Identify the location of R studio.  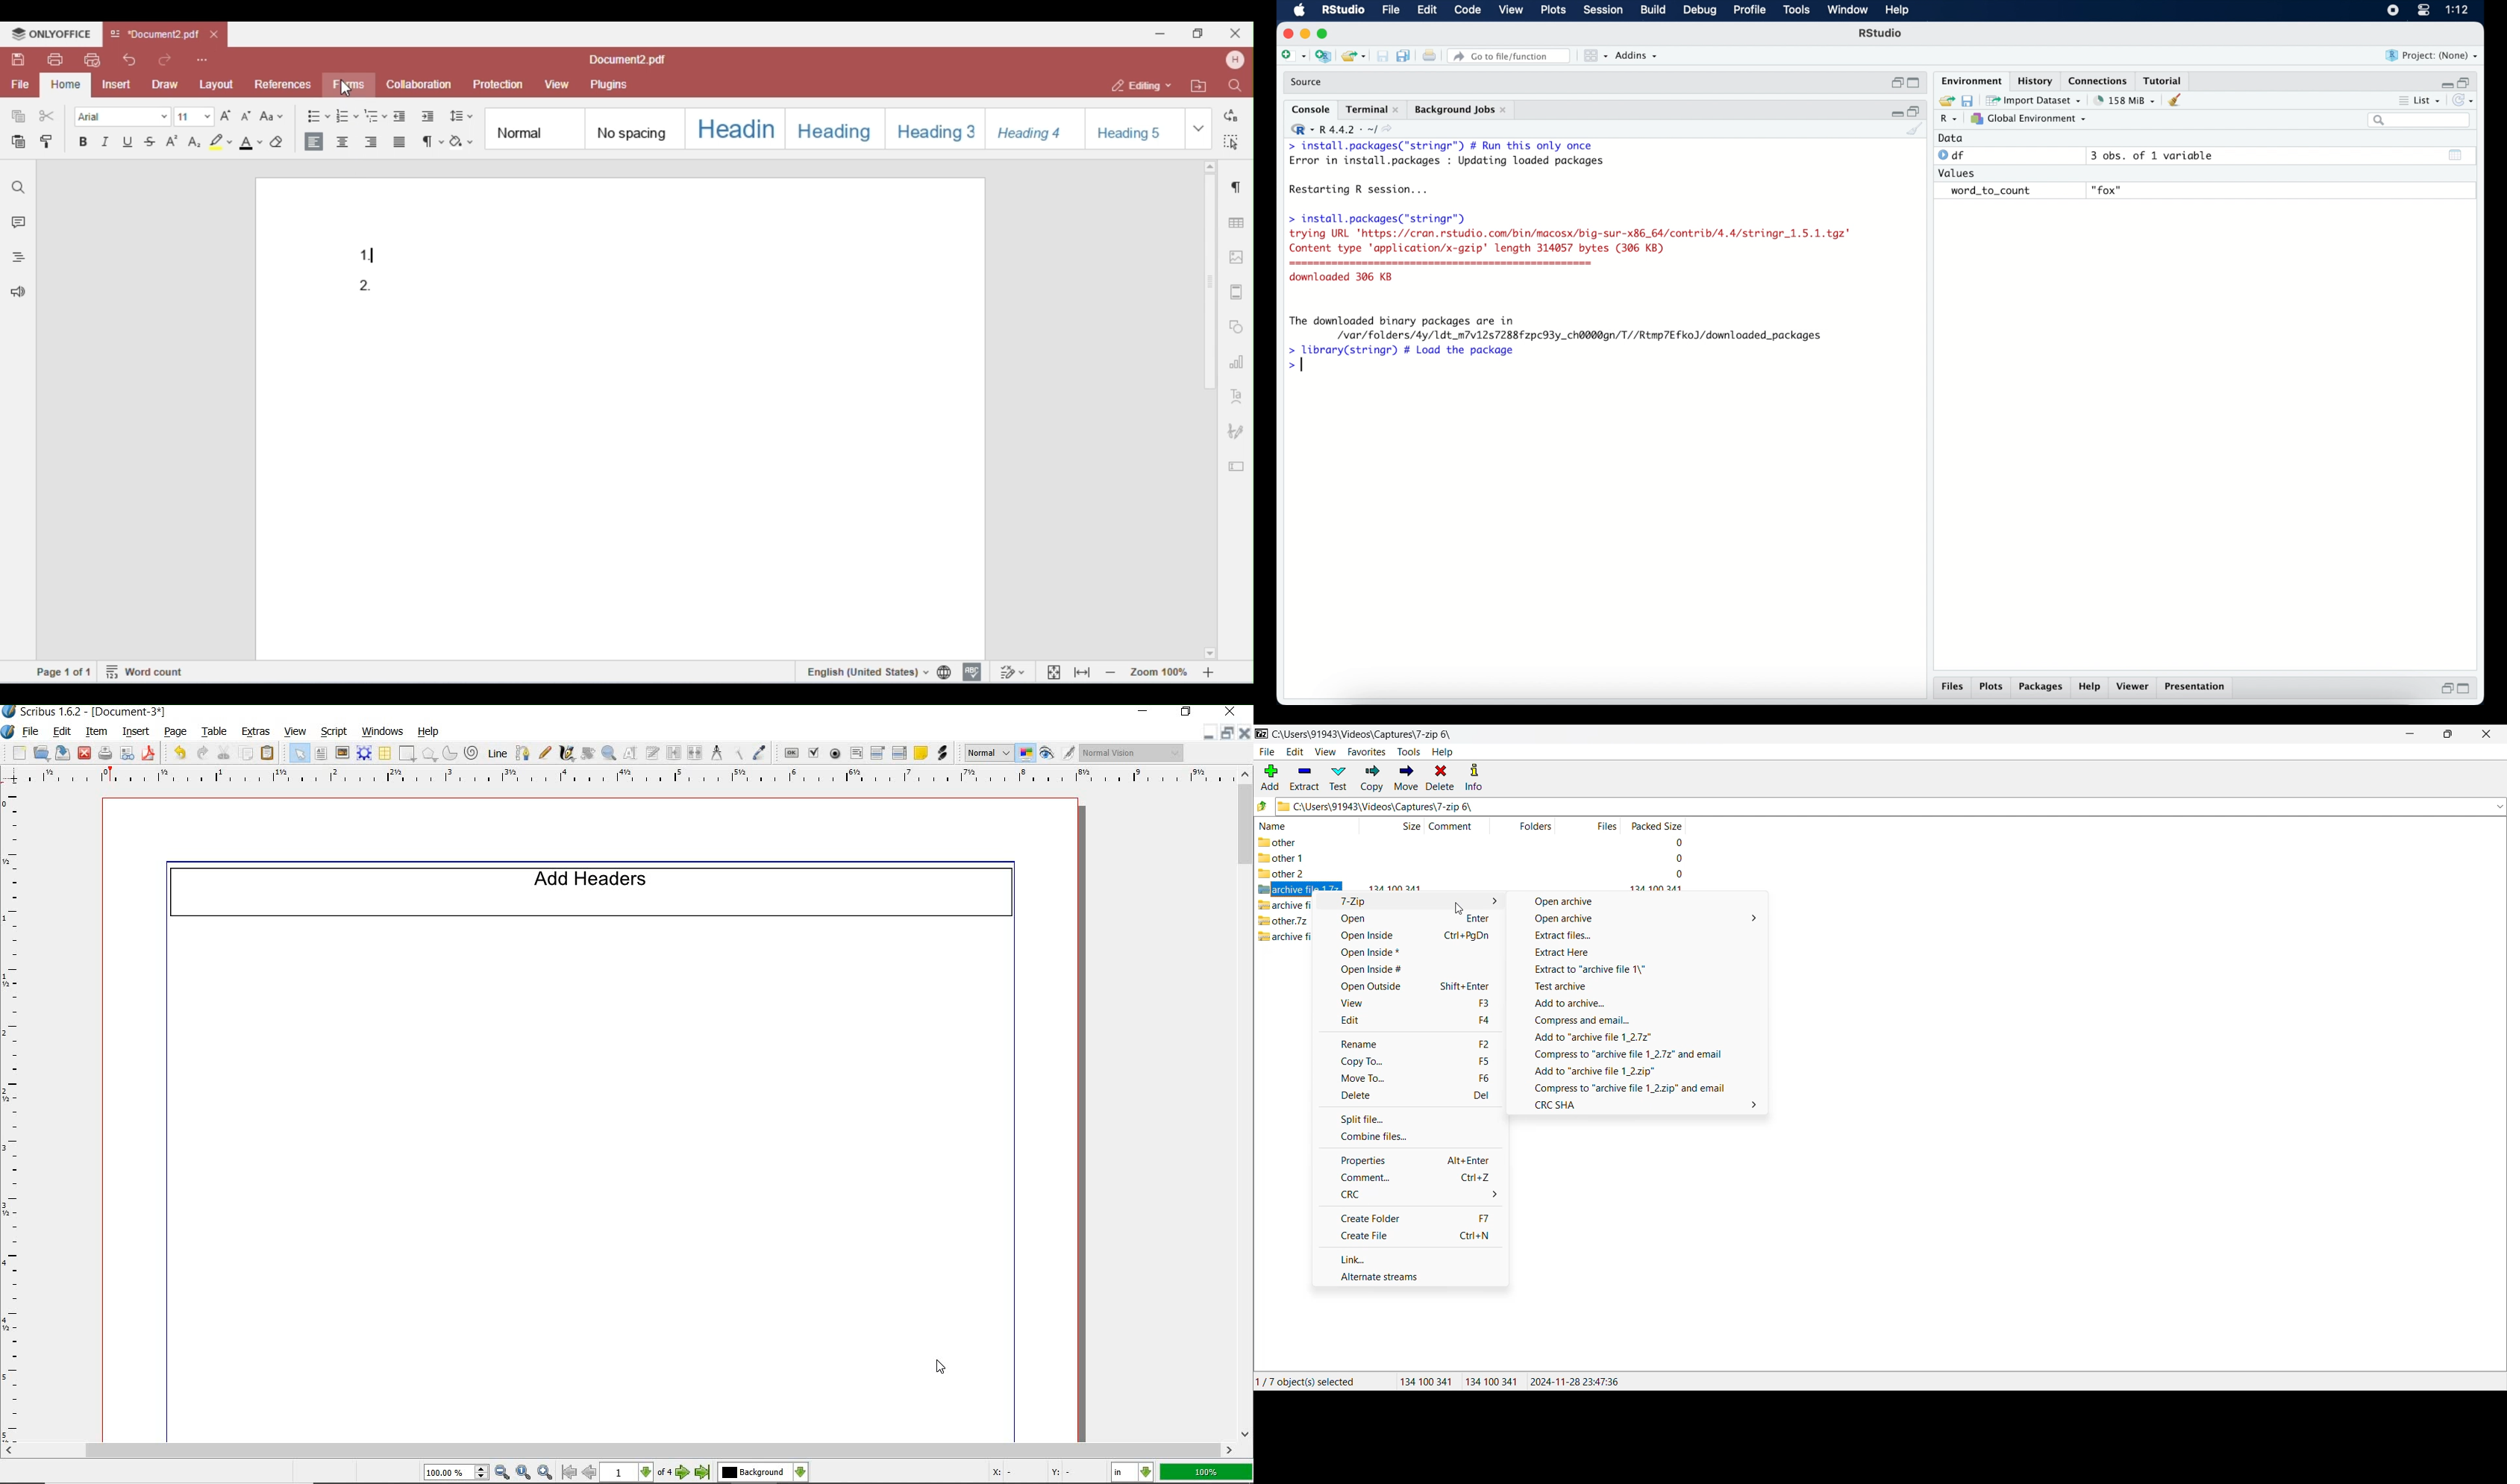
(1880, 33).